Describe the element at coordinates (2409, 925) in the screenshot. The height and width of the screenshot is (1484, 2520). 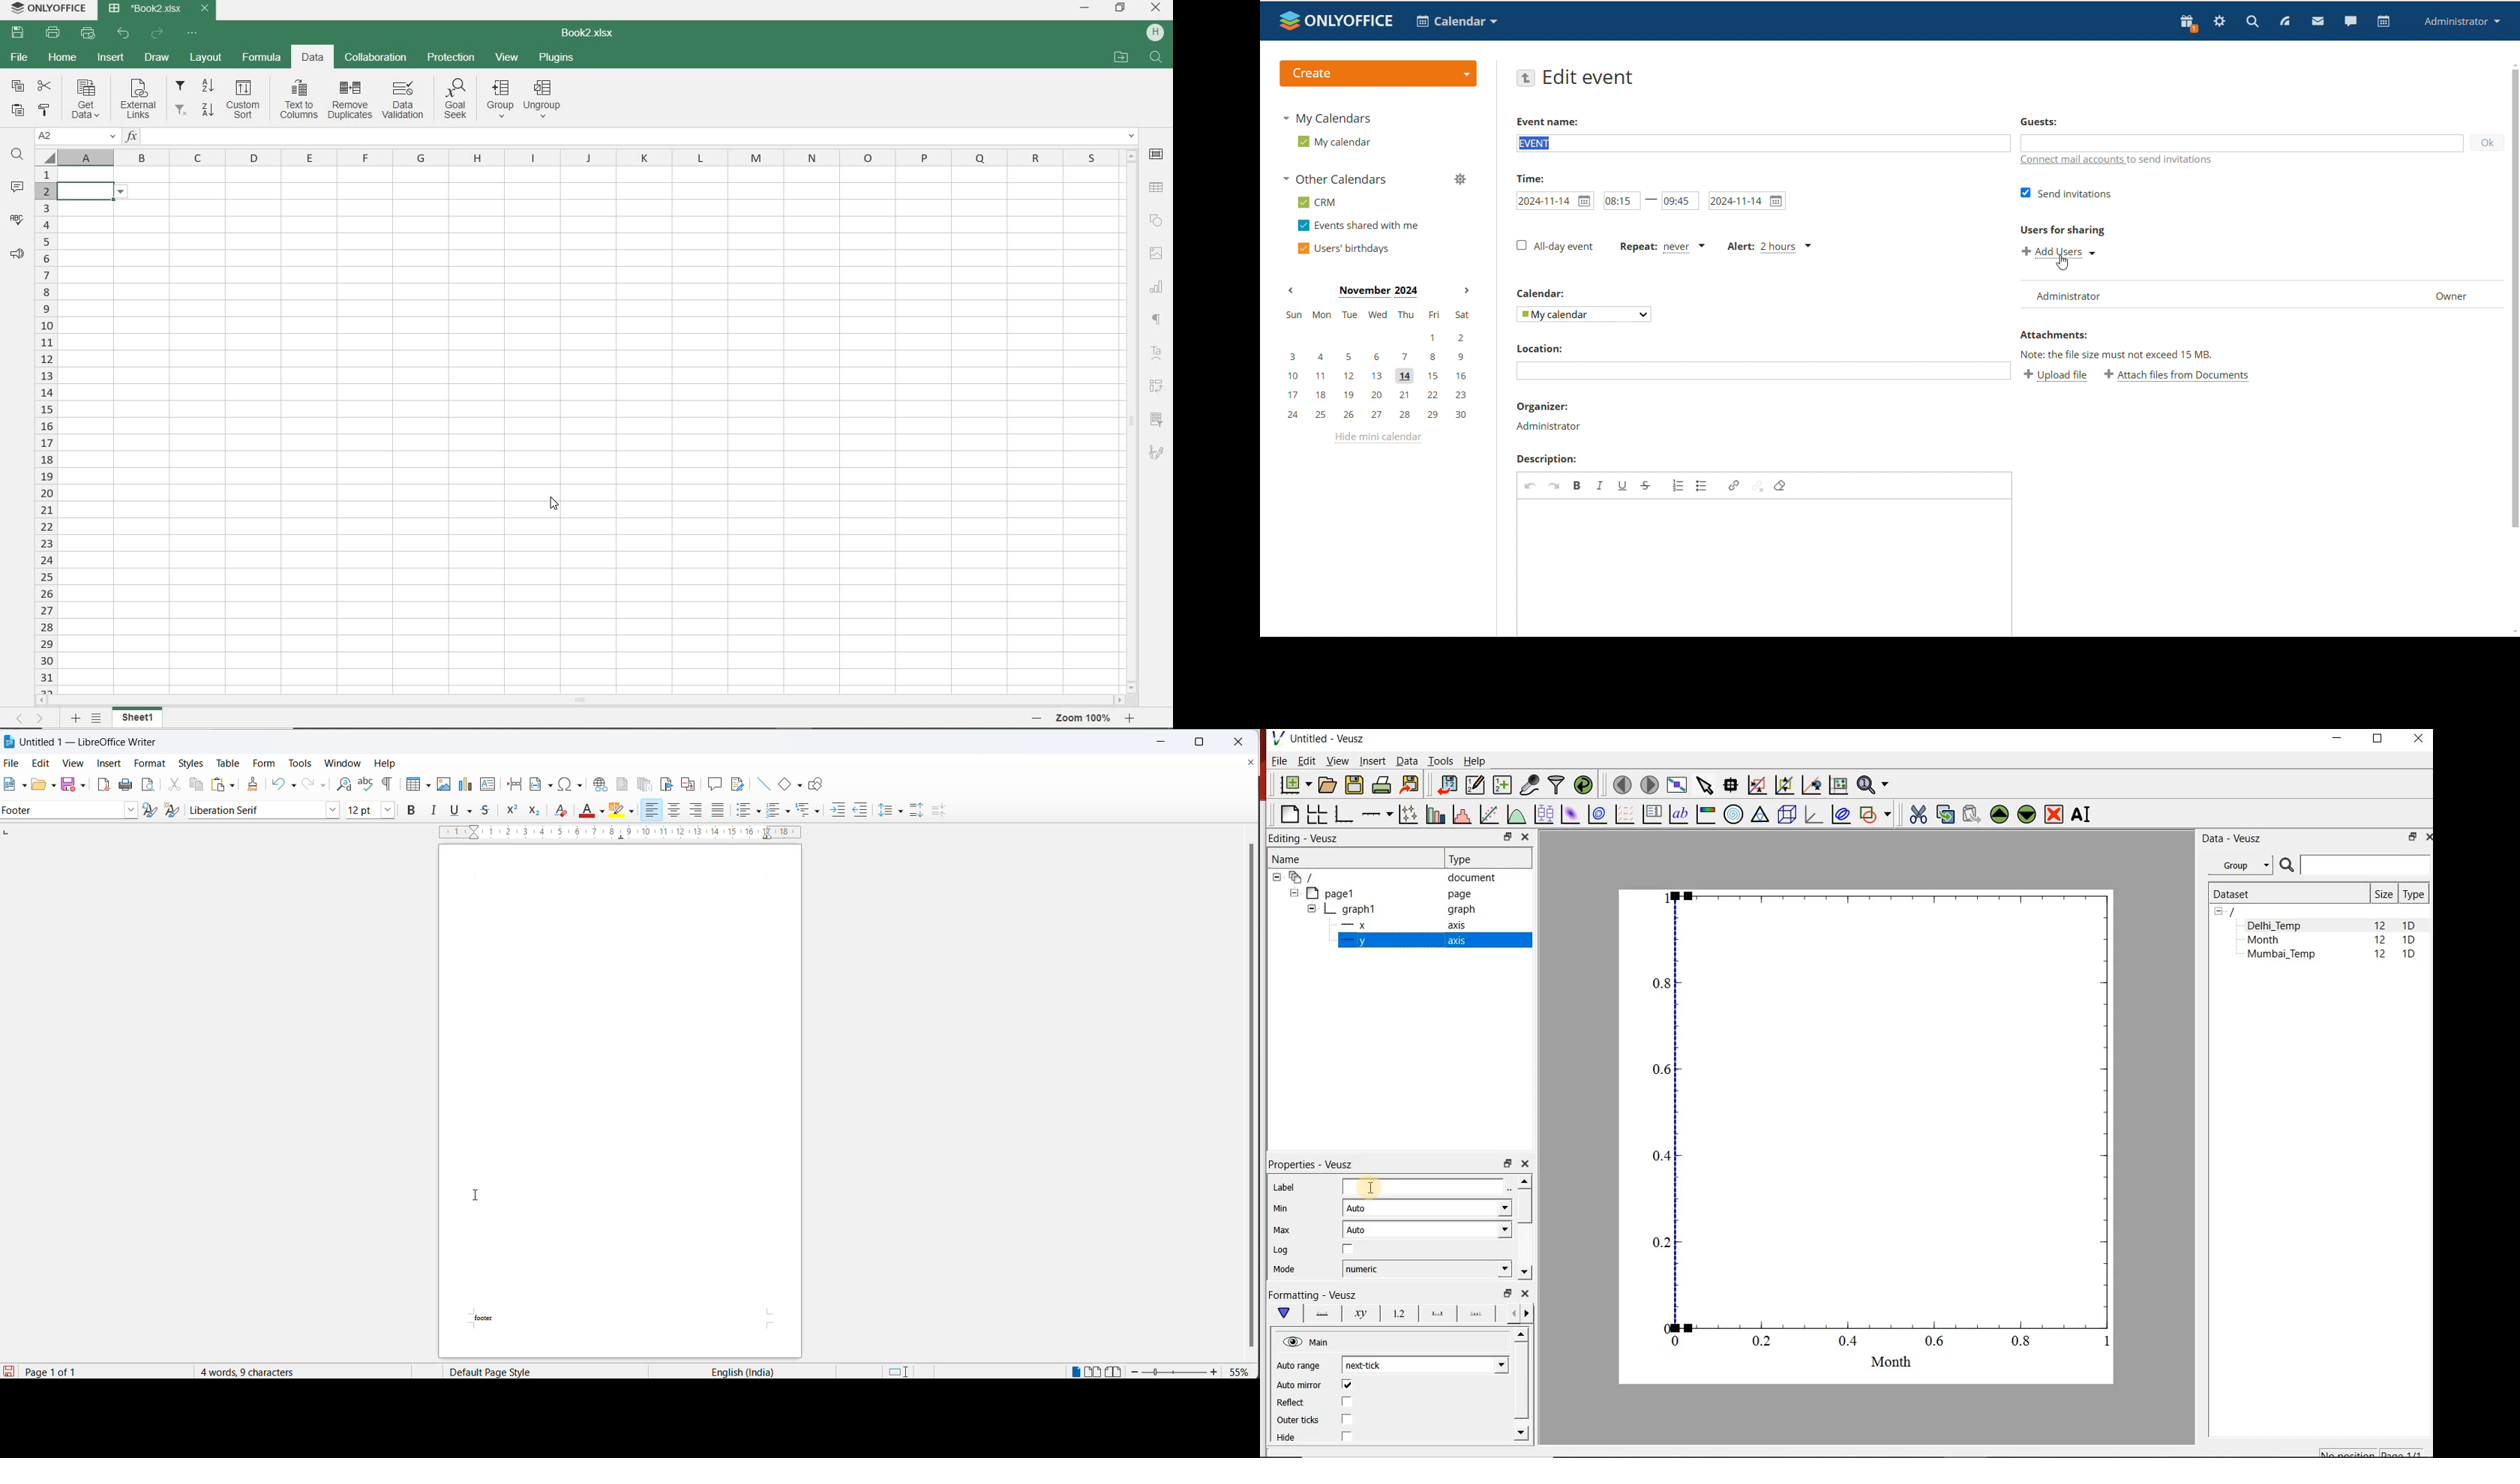
I see `1D` at that location.